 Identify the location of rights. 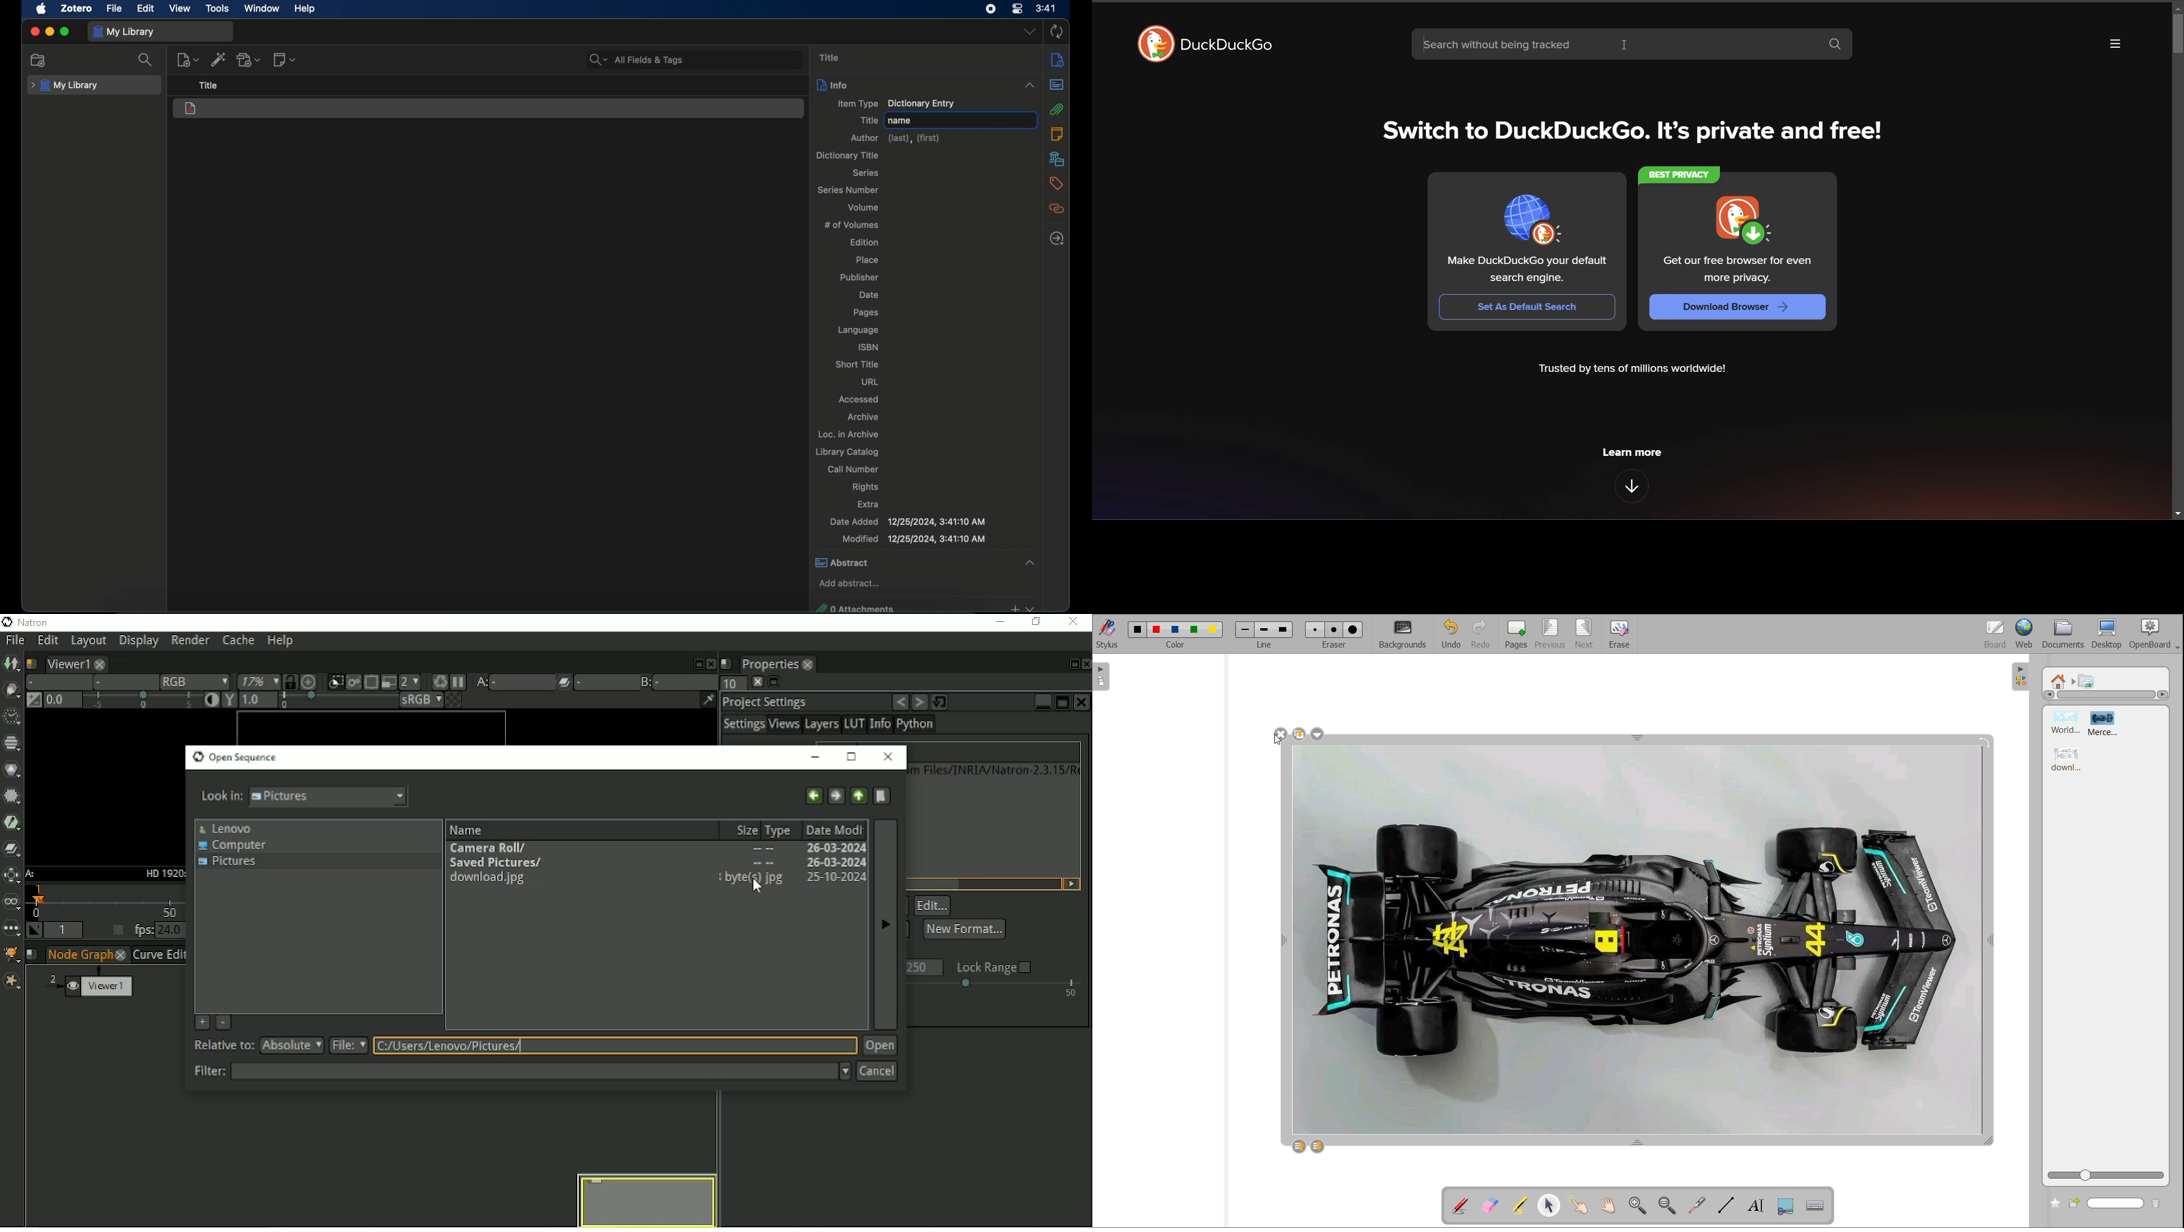
(866, 487).